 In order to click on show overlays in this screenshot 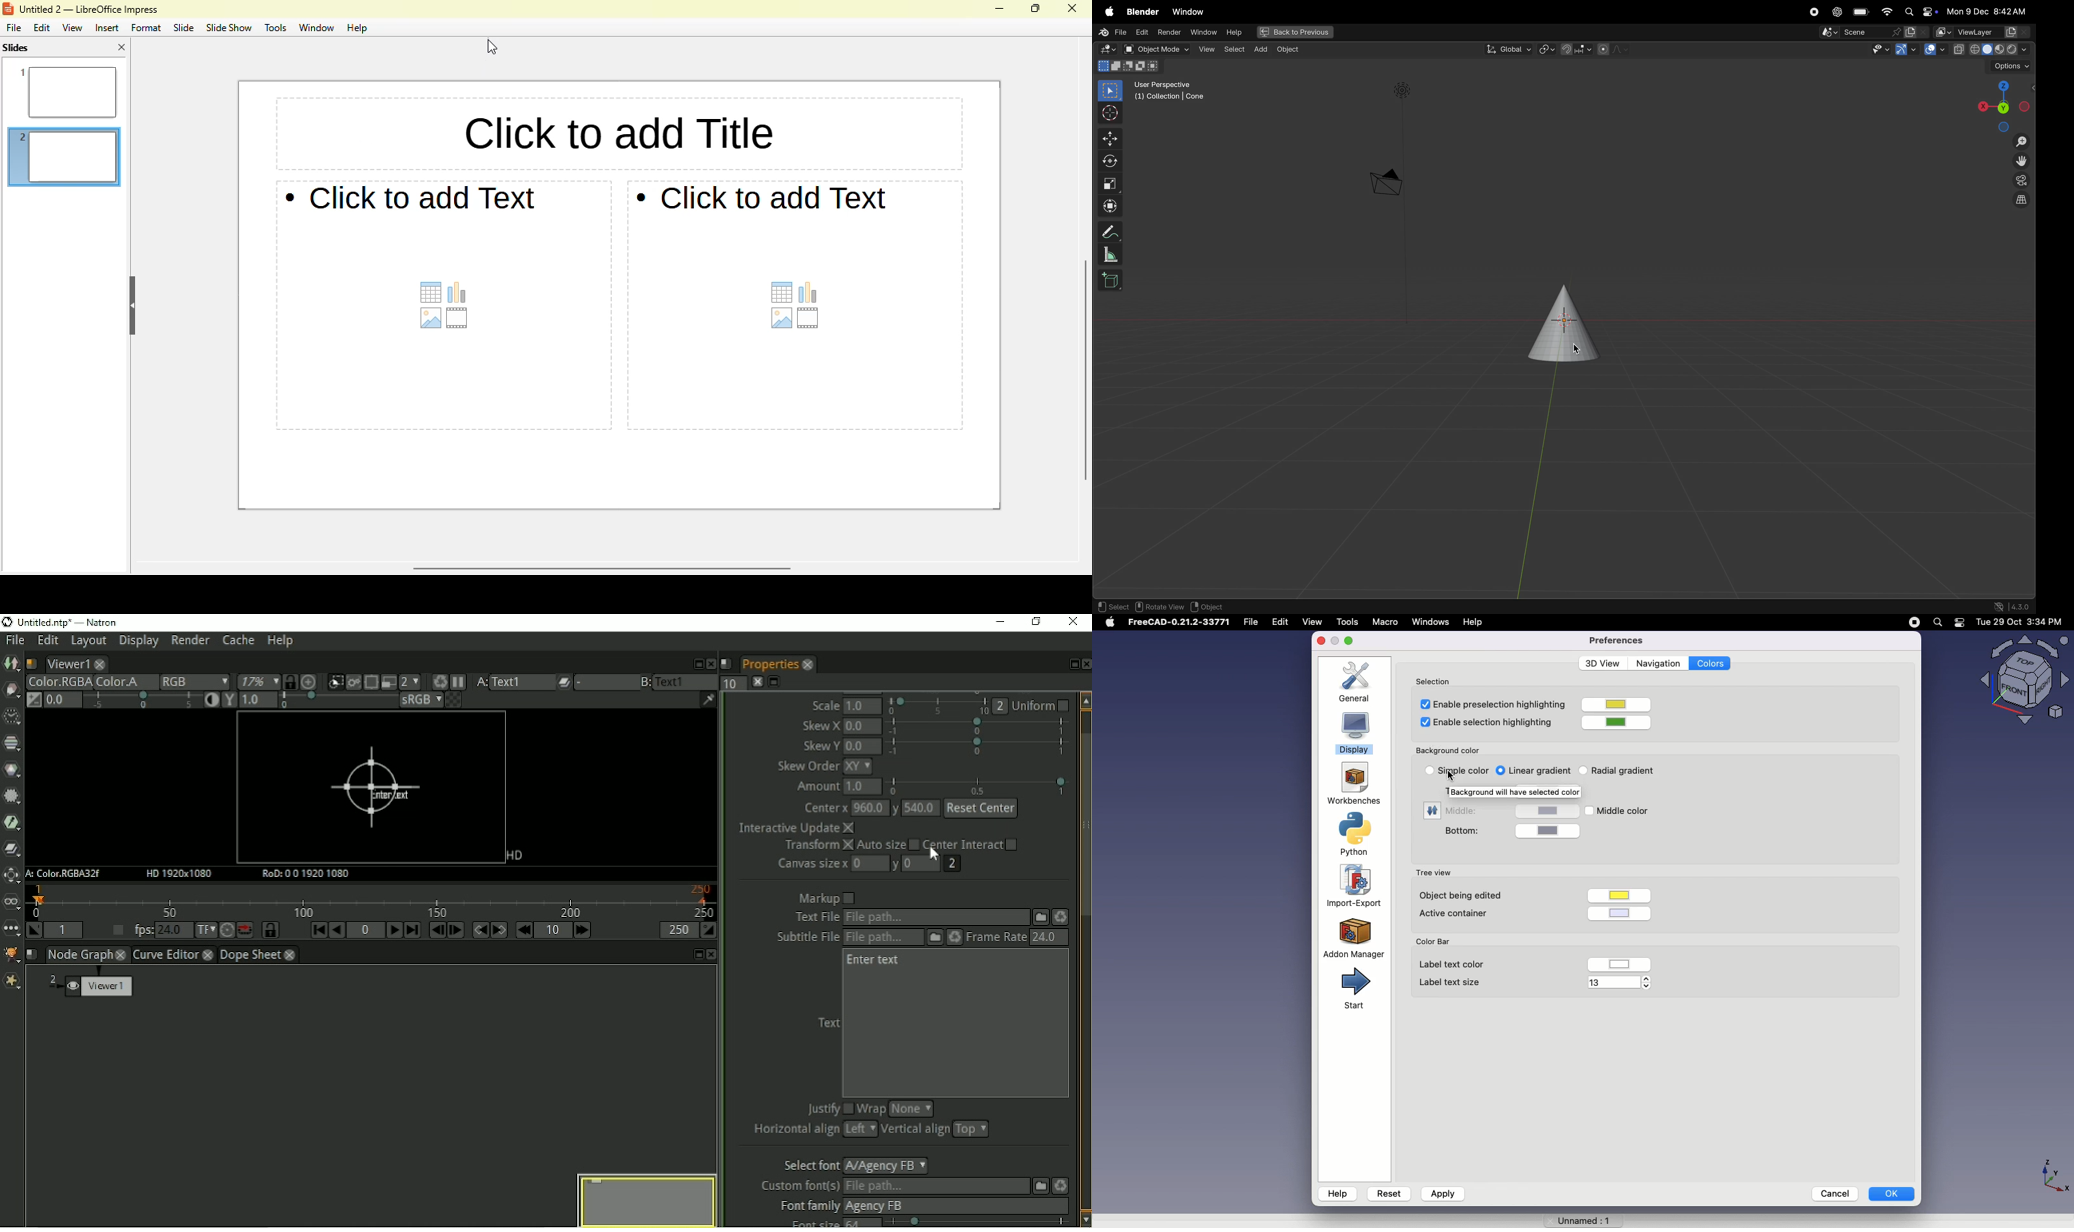, I will do `click(1935, 49)`.